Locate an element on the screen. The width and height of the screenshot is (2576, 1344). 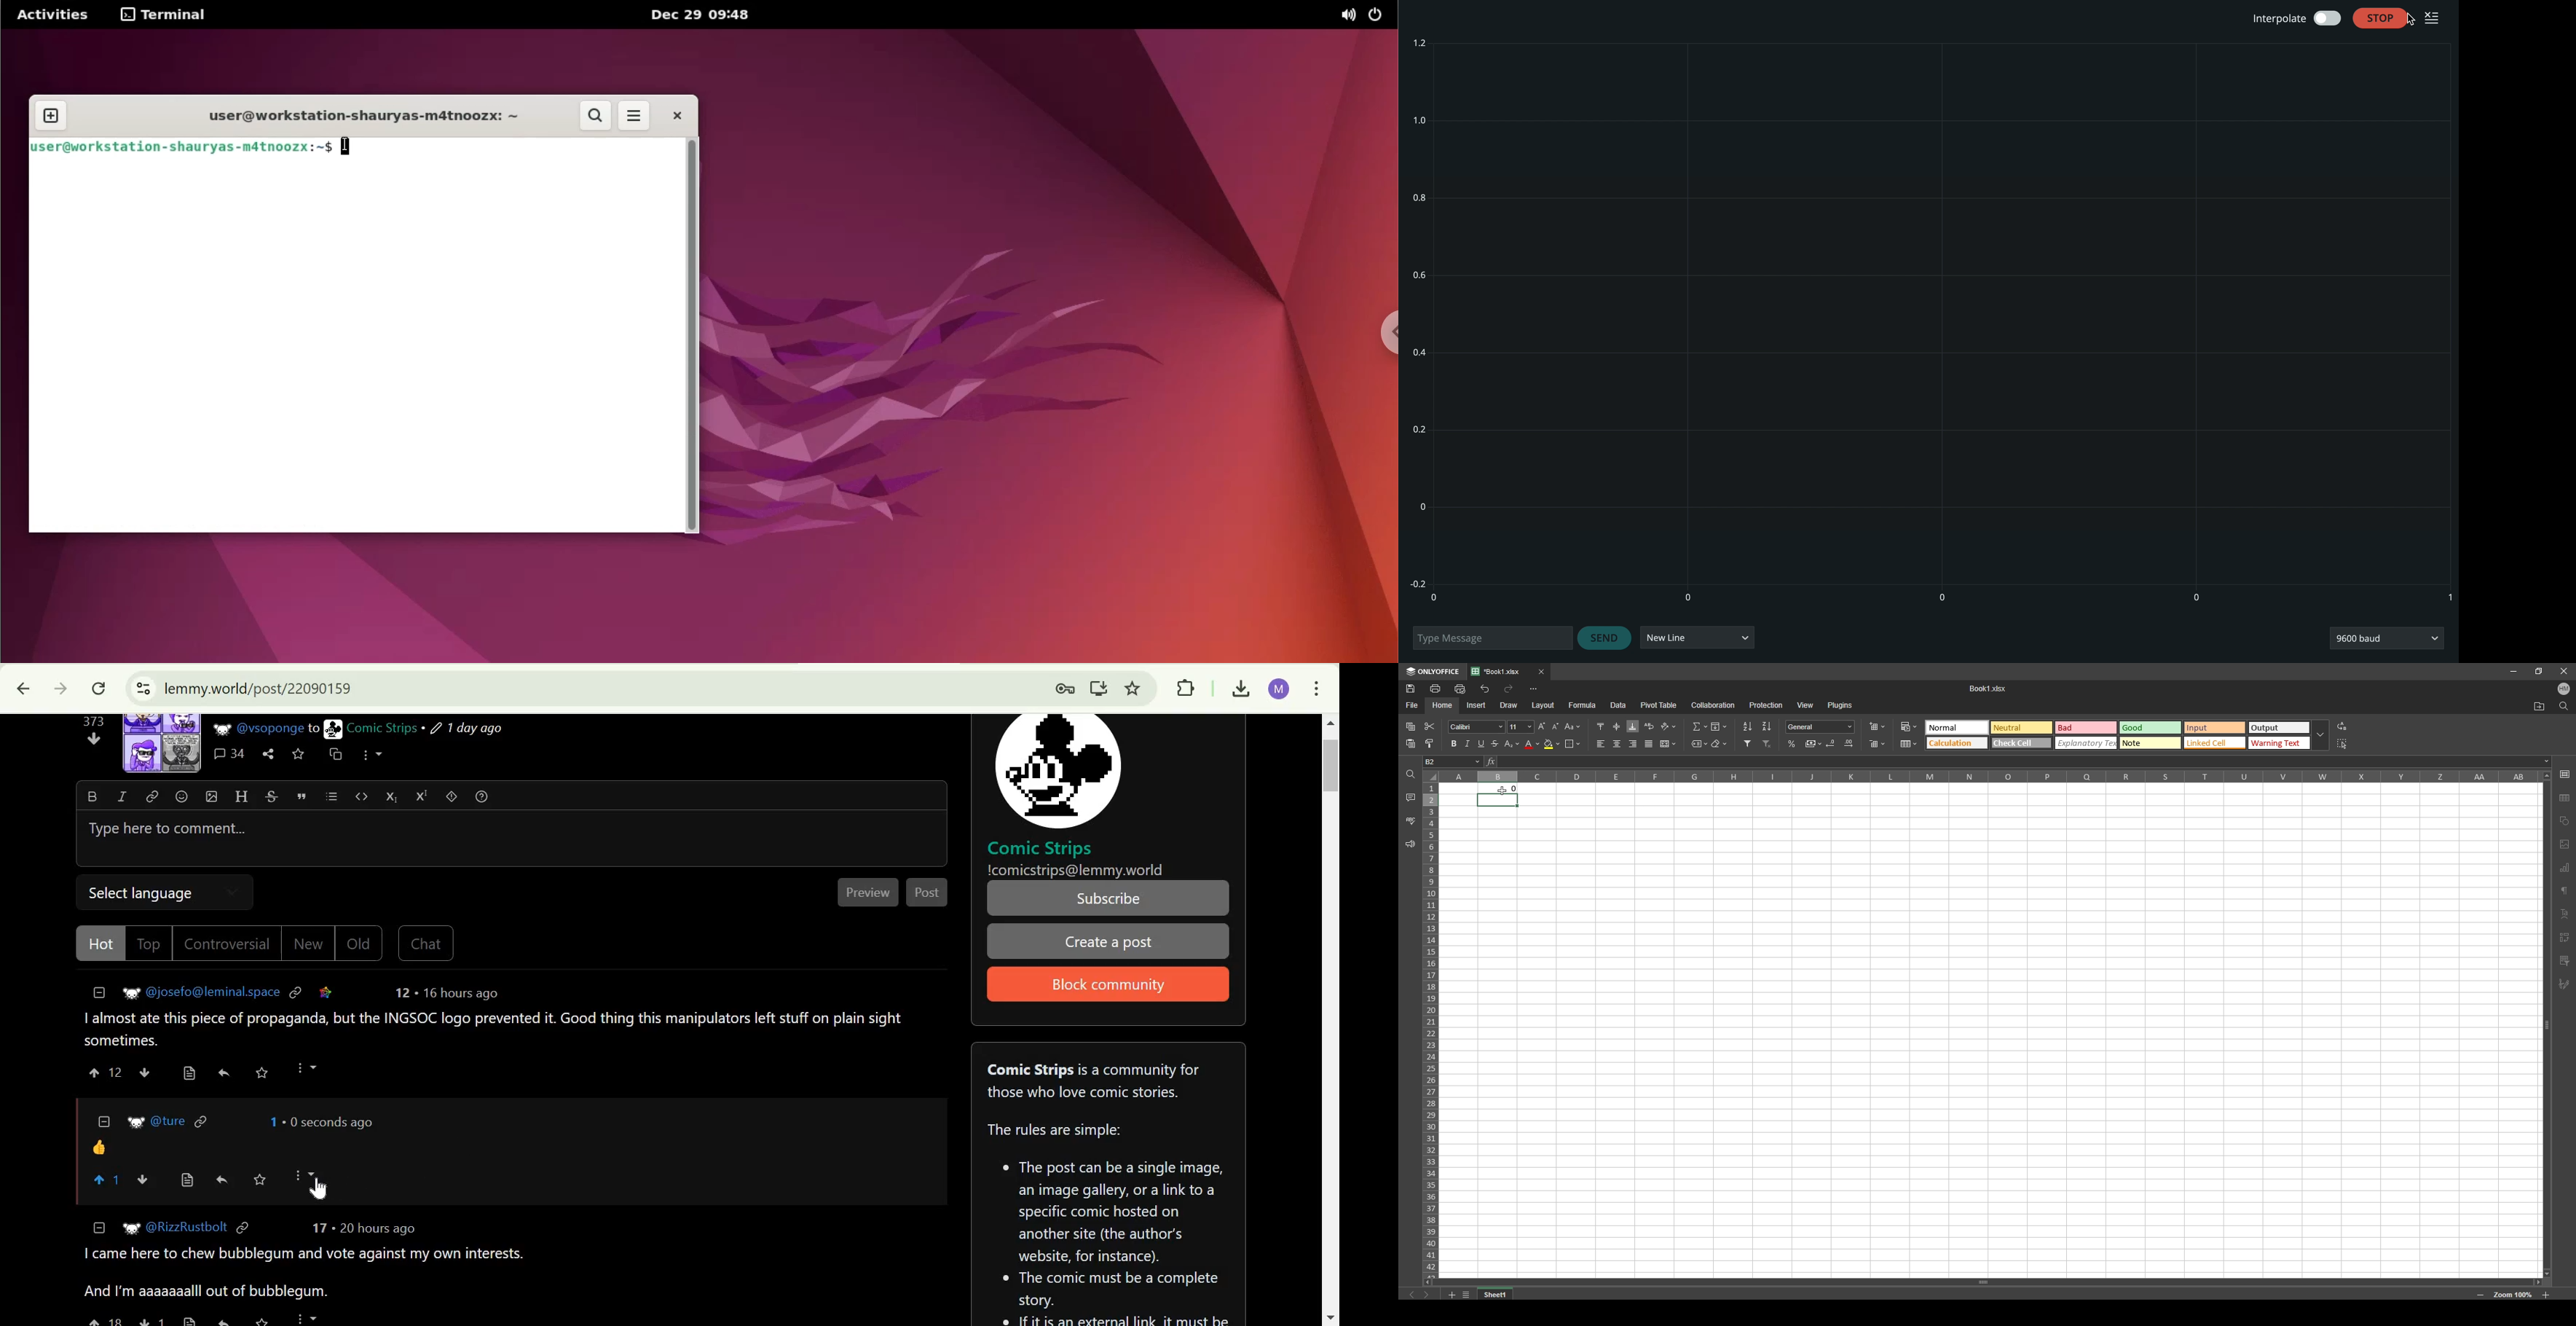
justified is located at coordinates (1649, 745).